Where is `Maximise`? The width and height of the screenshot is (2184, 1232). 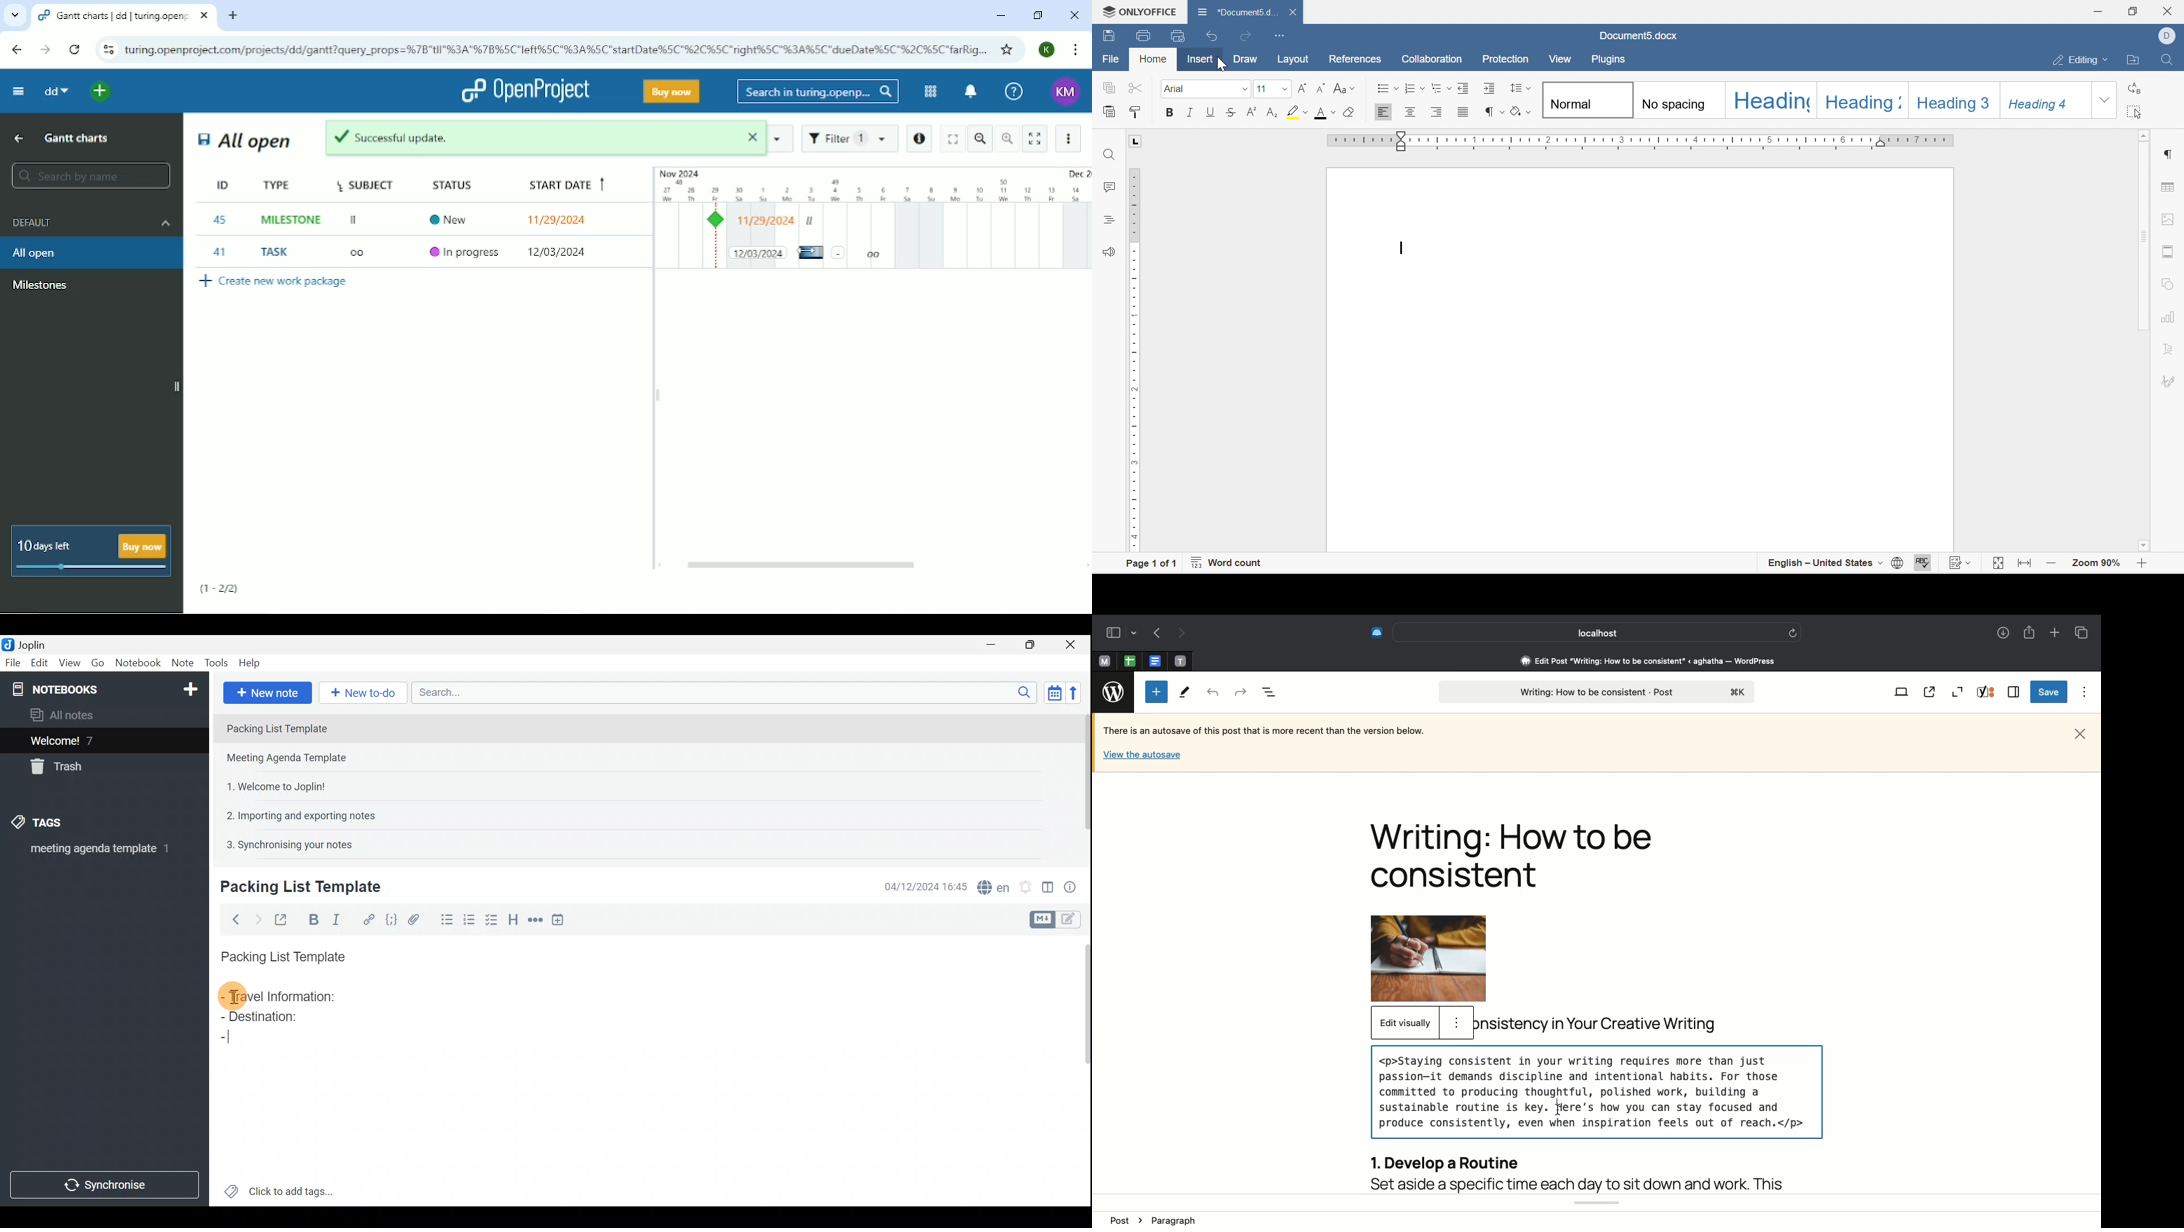 Maximise is located at coordinates (1035, 645).